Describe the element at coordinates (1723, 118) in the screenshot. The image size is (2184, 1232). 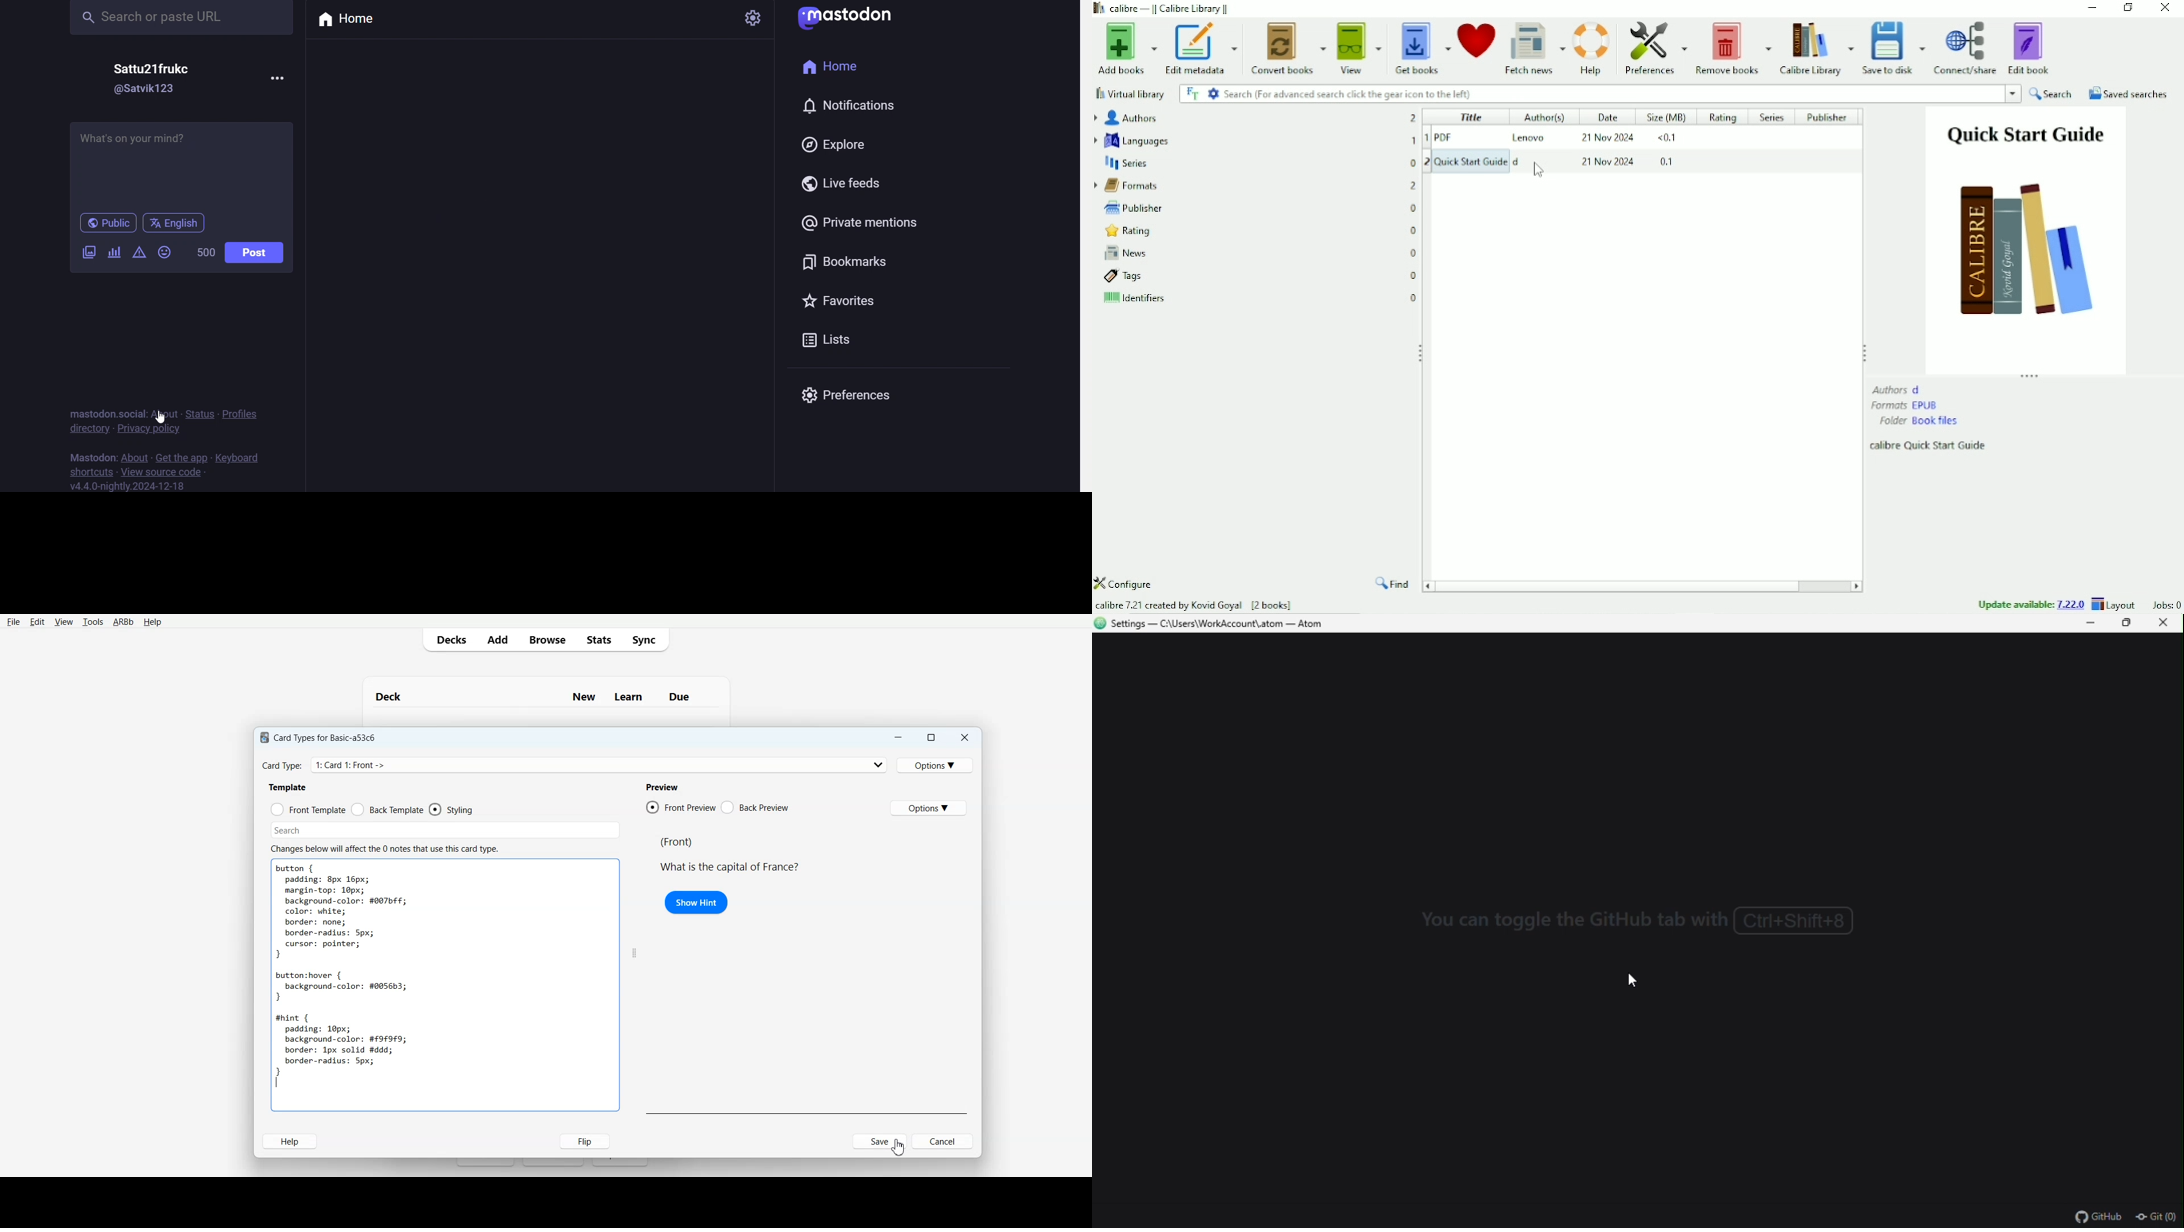
I see `Rating` at that location.